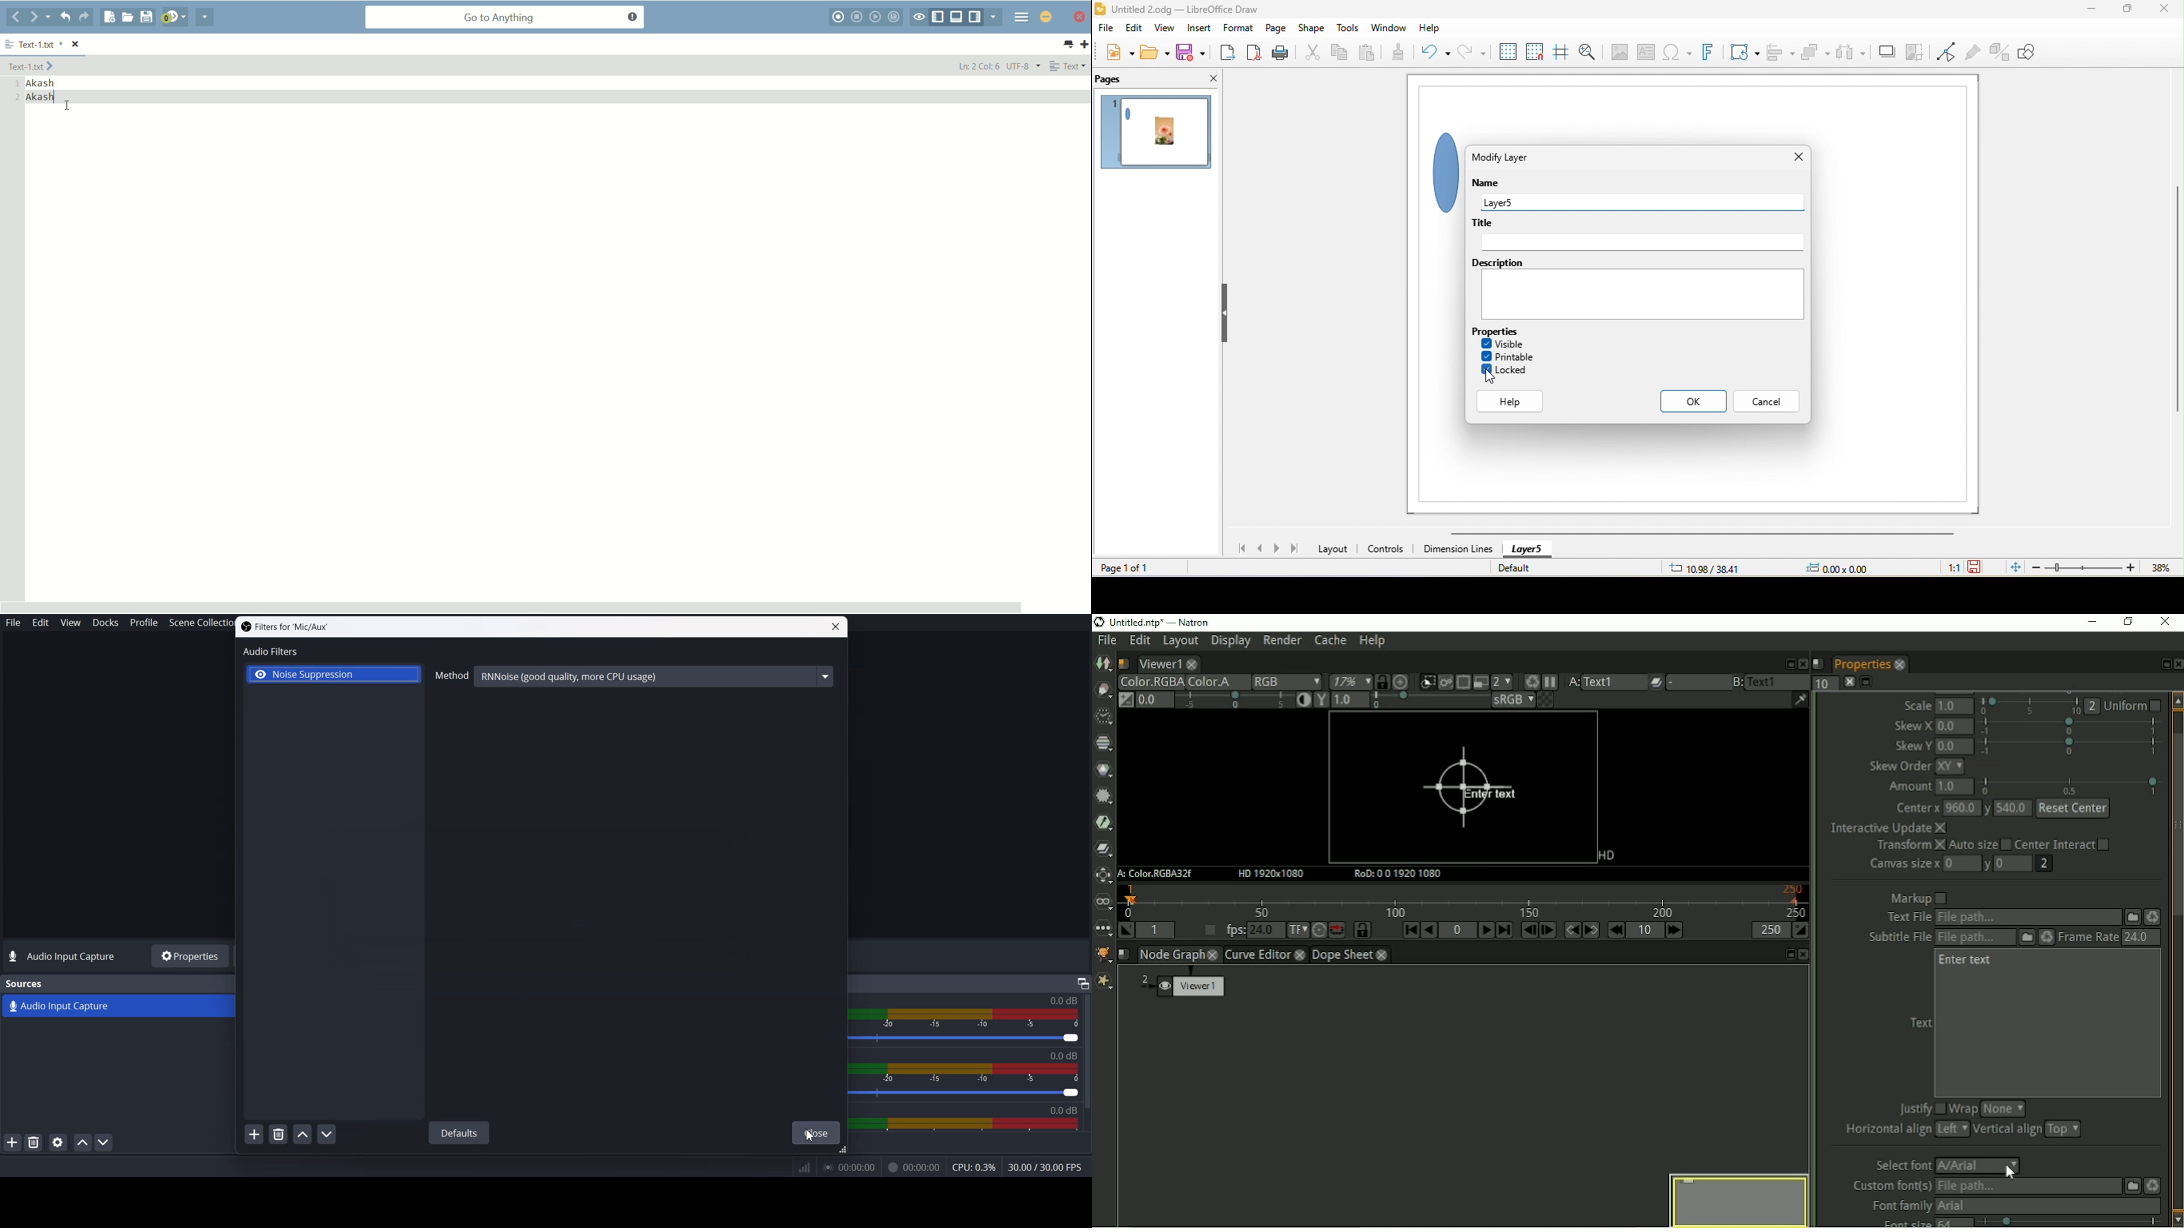 This screenshot has width=2184, height=1232. What do you see at coordinates (1974, 53) in the screenshot?
I see `show gluepoint` at bounding box center [1974, 53].